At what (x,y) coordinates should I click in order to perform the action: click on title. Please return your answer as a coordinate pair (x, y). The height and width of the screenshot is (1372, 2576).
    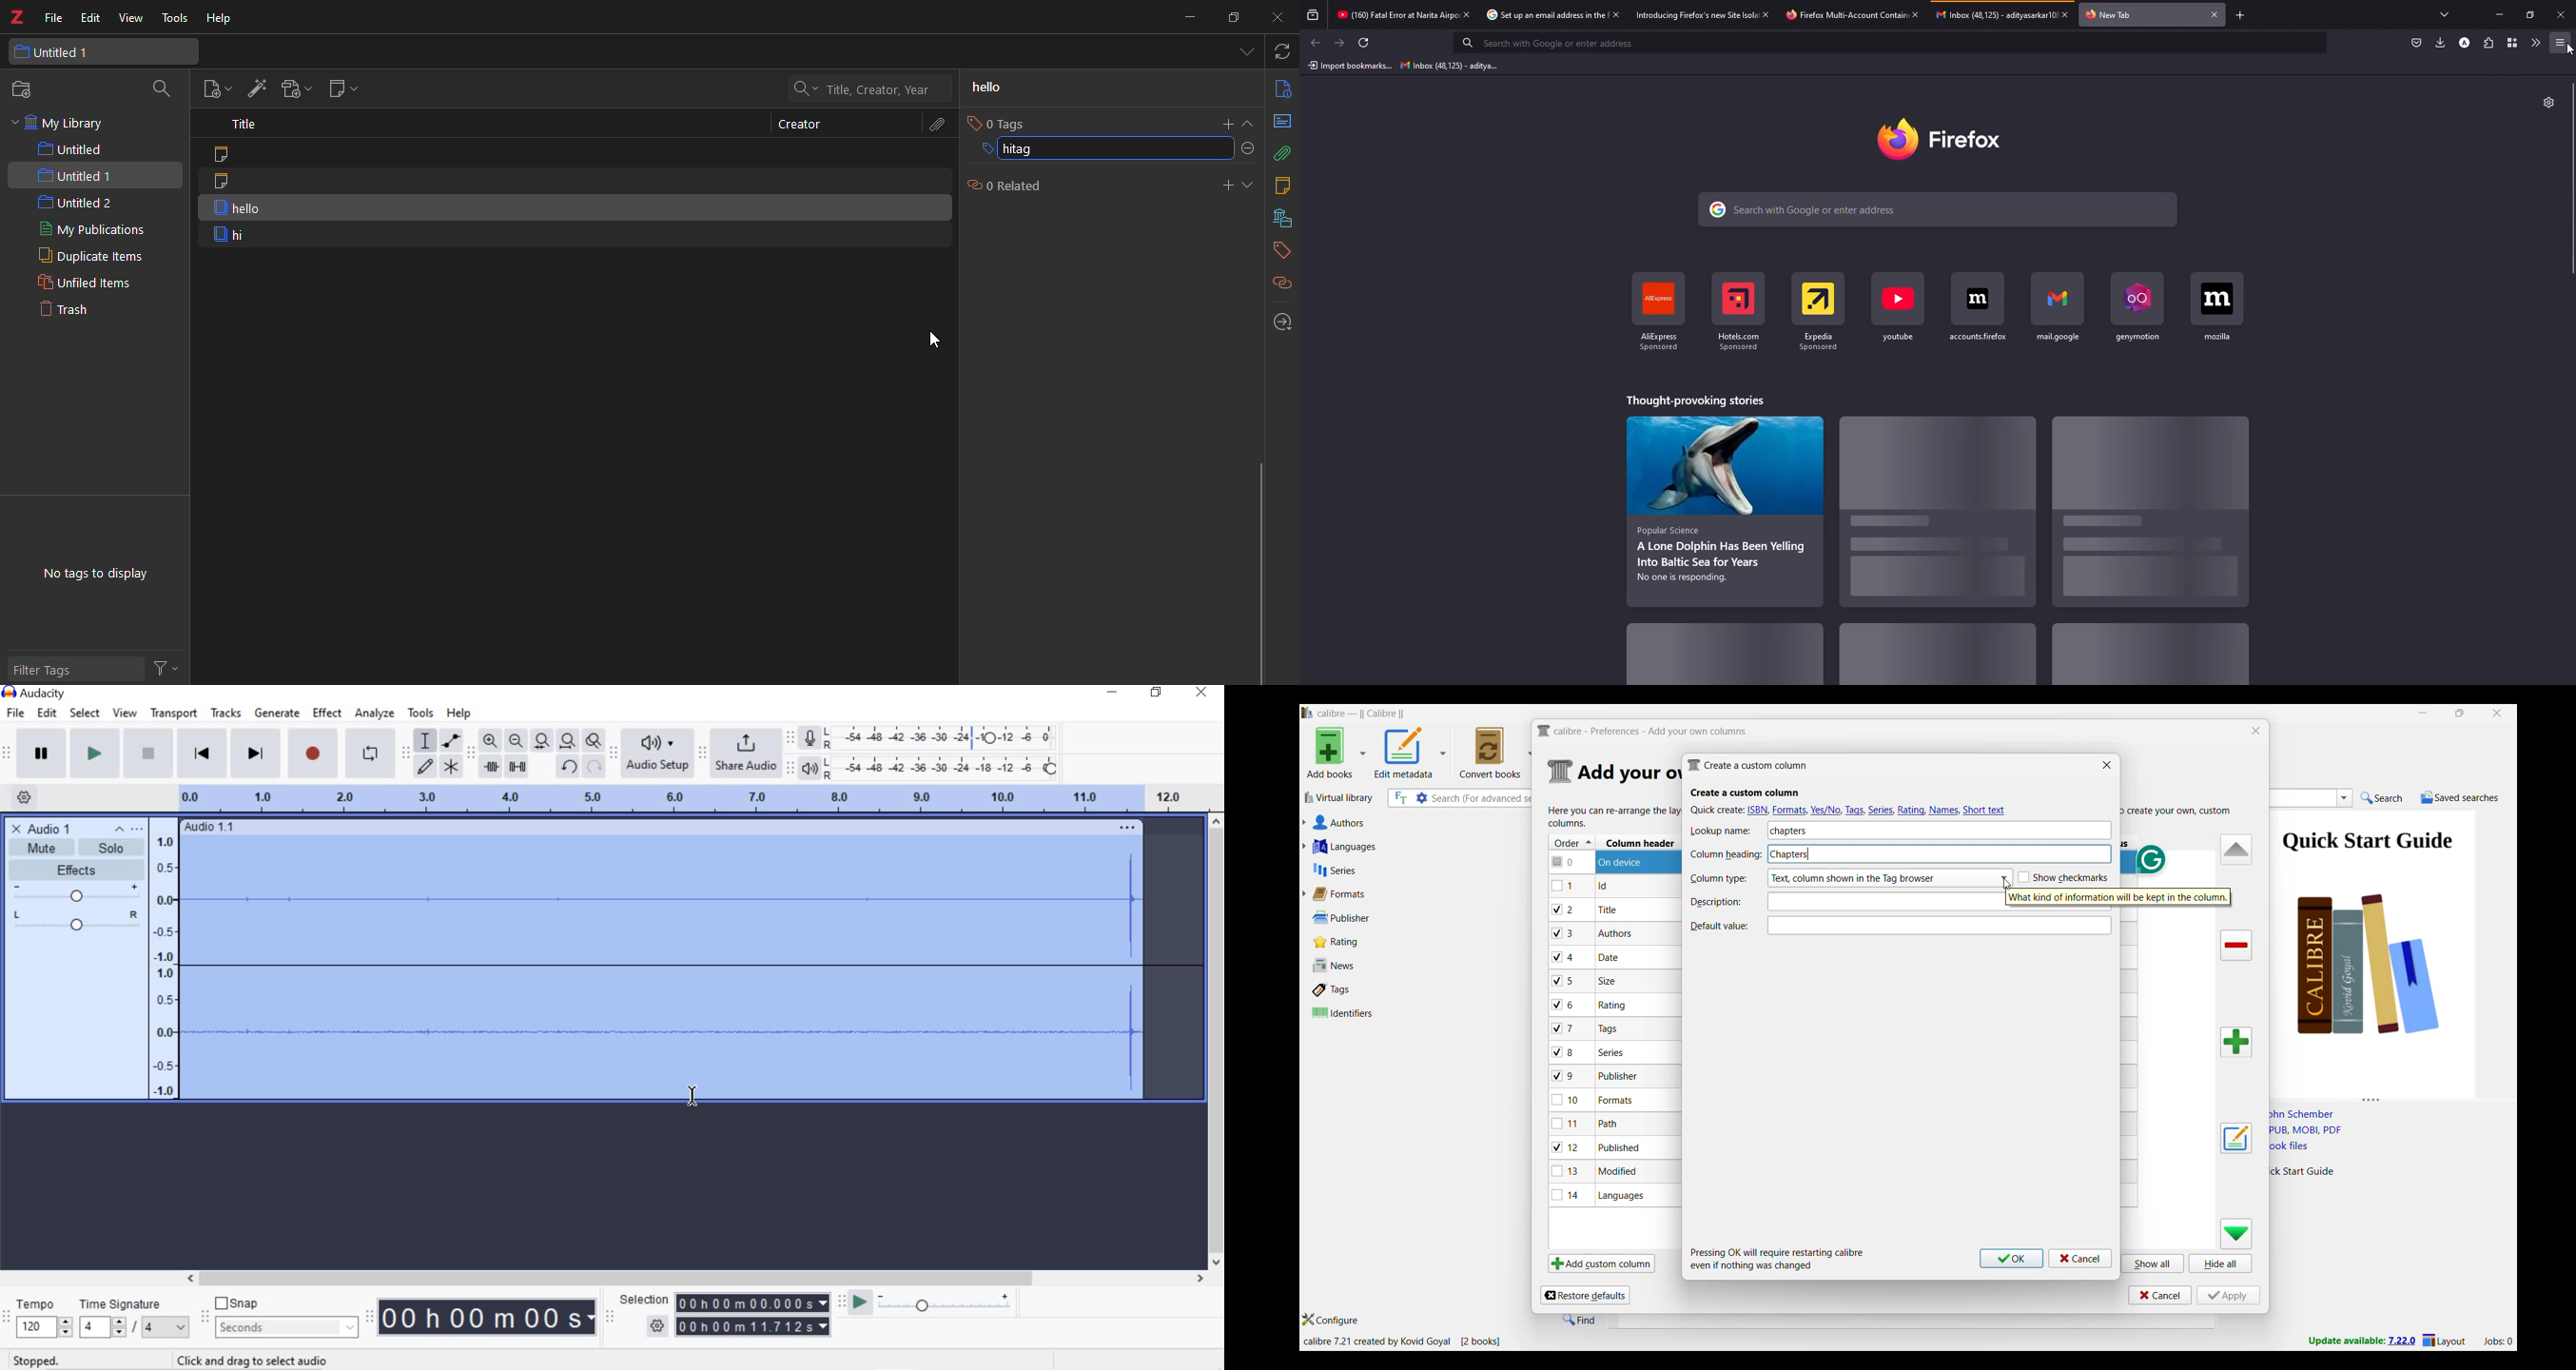
    Looking at the image, I should click on (248, 126).